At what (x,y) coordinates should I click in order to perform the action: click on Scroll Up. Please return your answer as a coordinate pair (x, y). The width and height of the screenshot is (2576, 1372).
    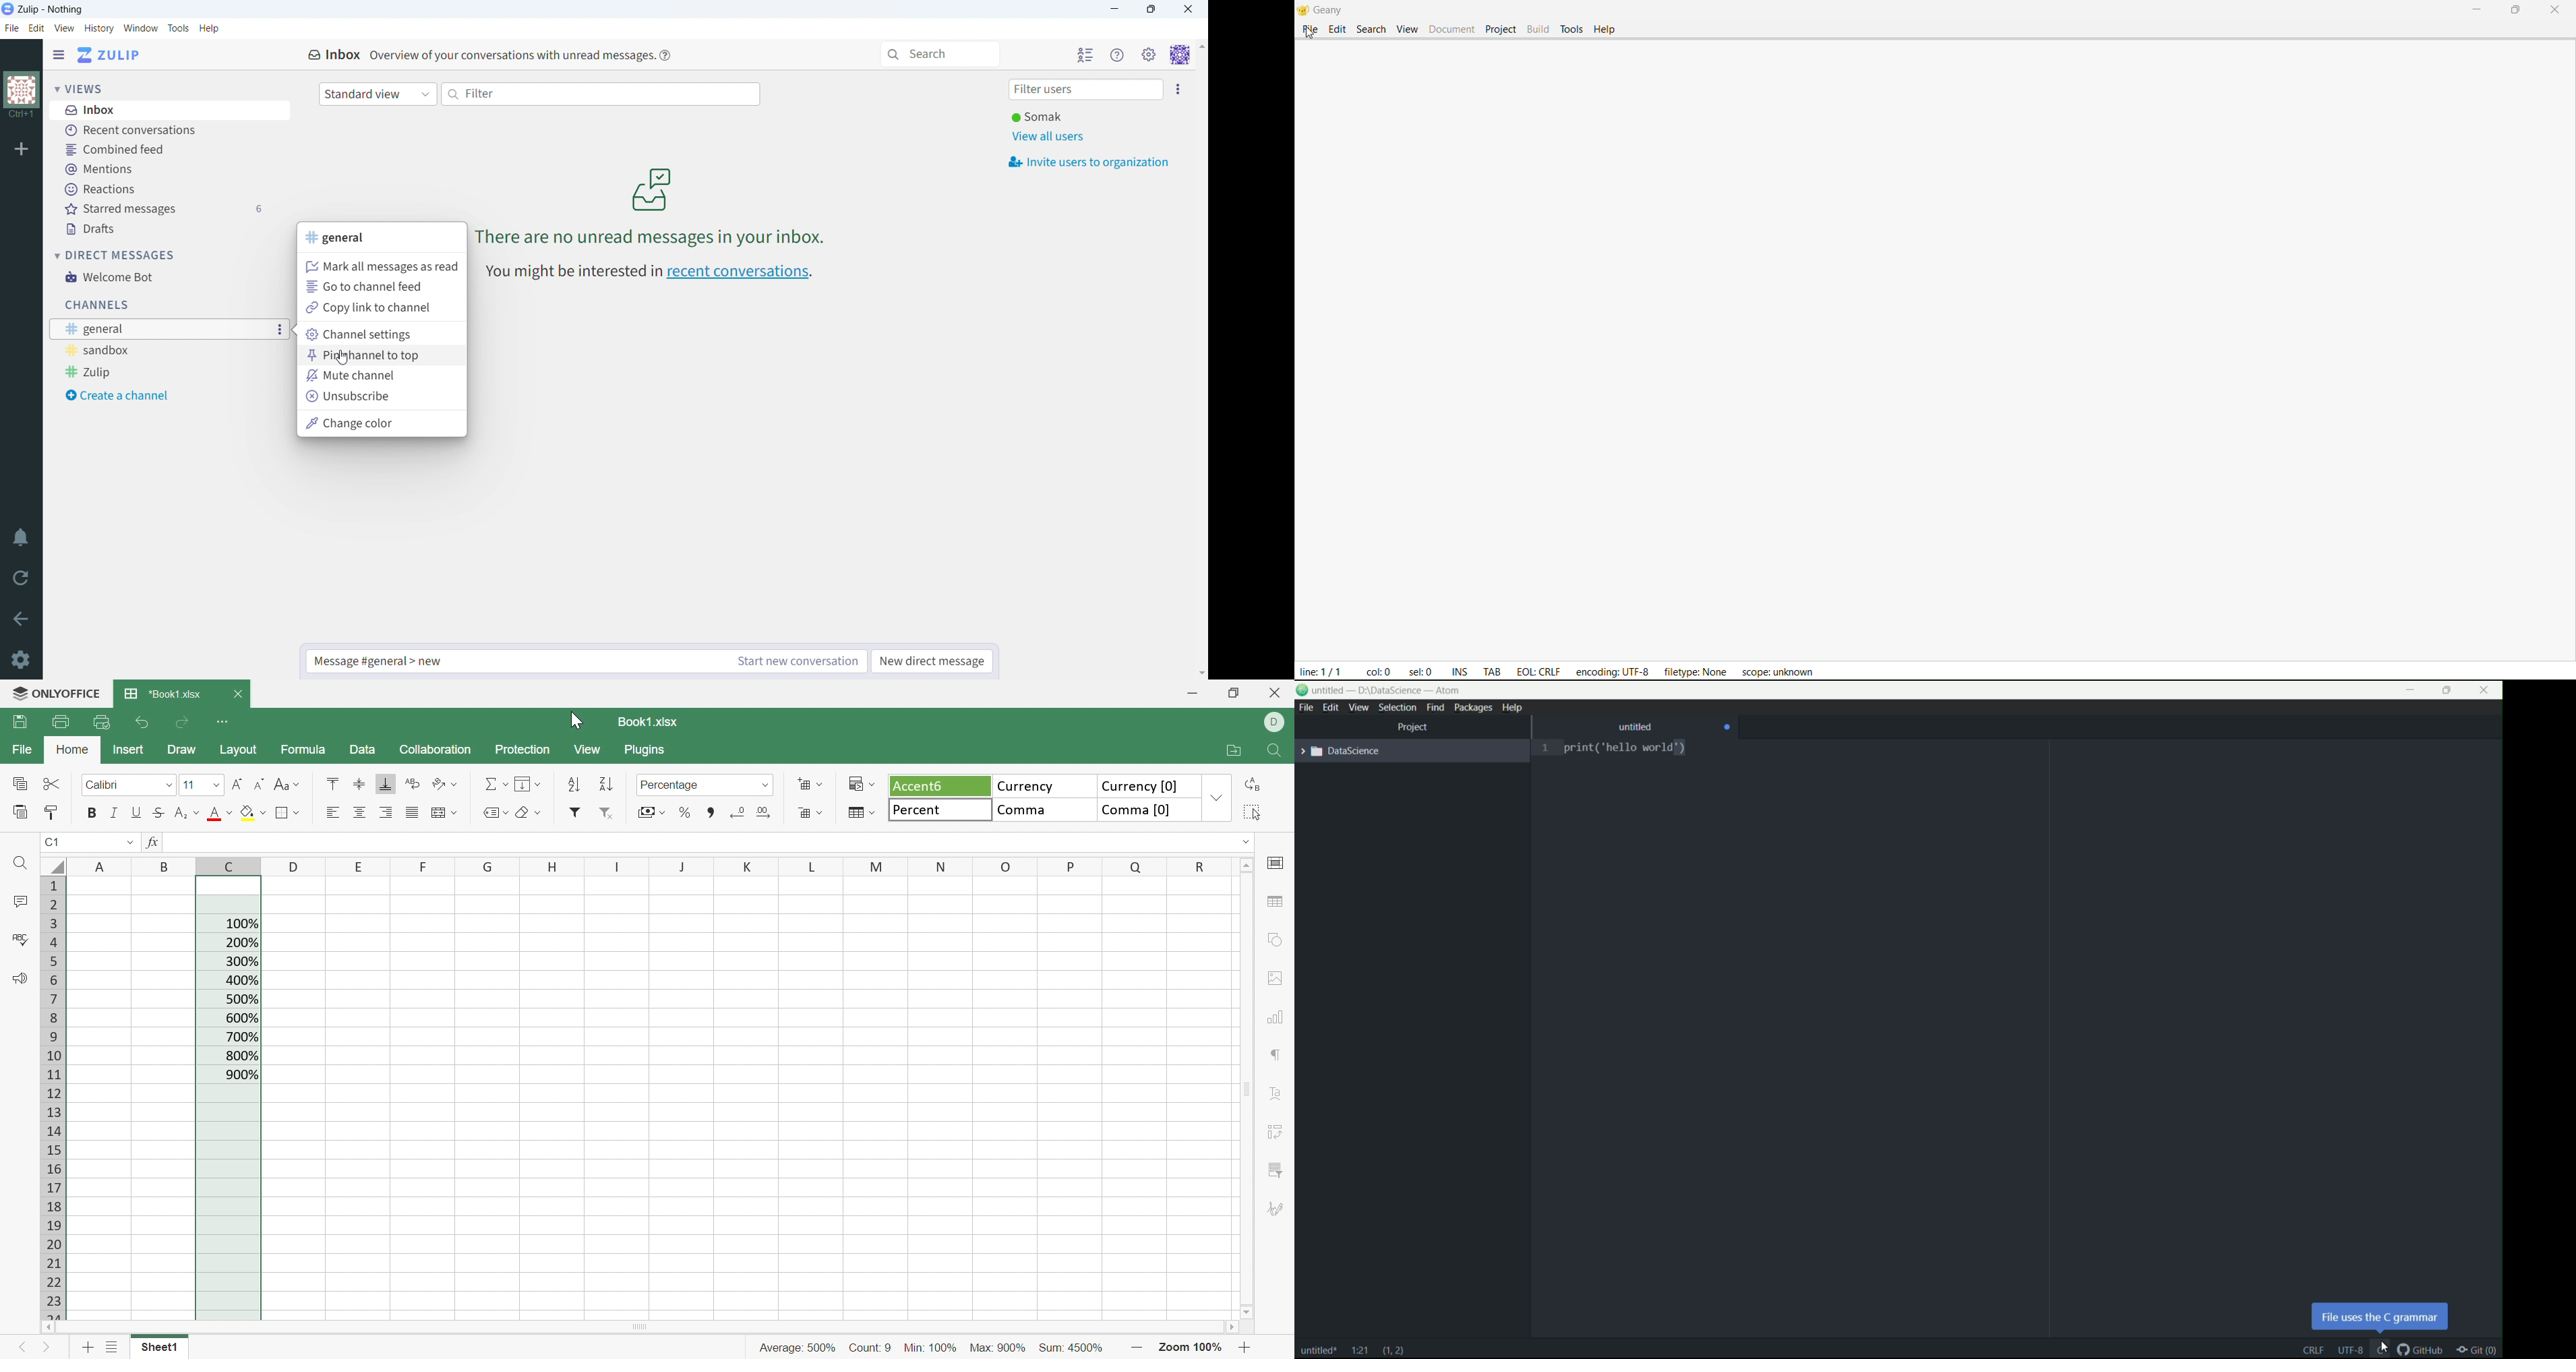
    Looking at the image, I should click on (1247, 865).